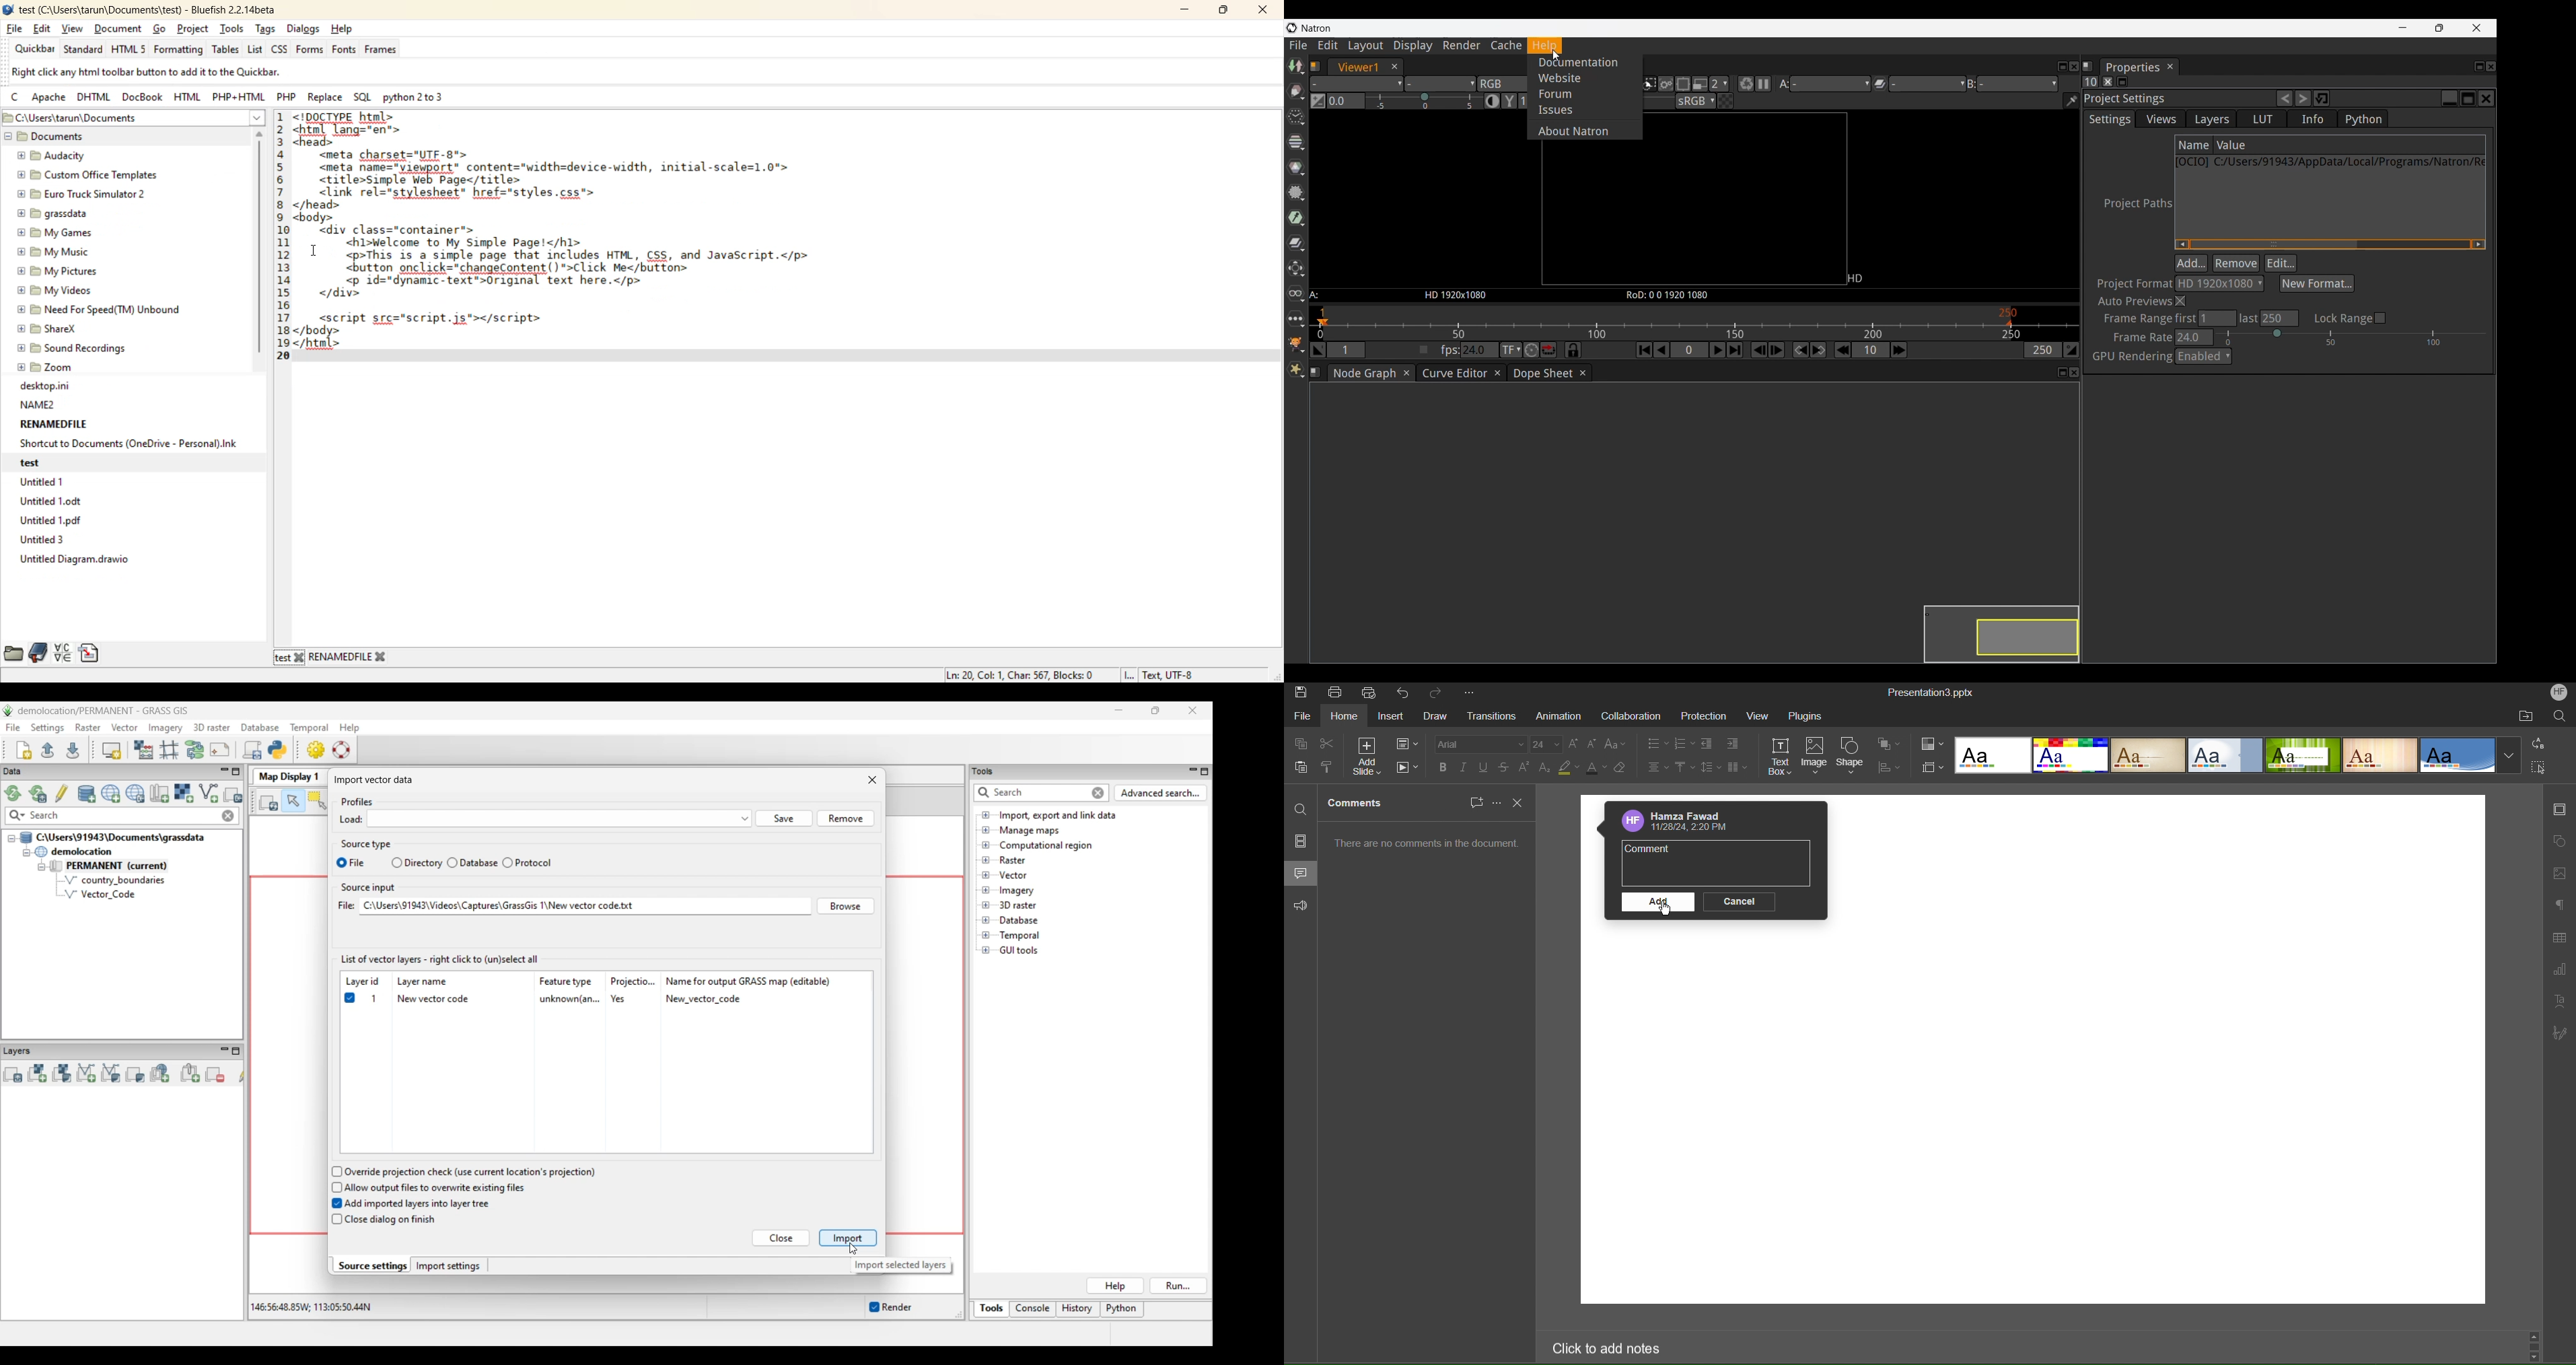 This screenshot has width=2576, height=1372. What do you see at coordinates (1303, 906) in the screenshot?
I see `Feedback and Support` at bounding box center [1303, 906].